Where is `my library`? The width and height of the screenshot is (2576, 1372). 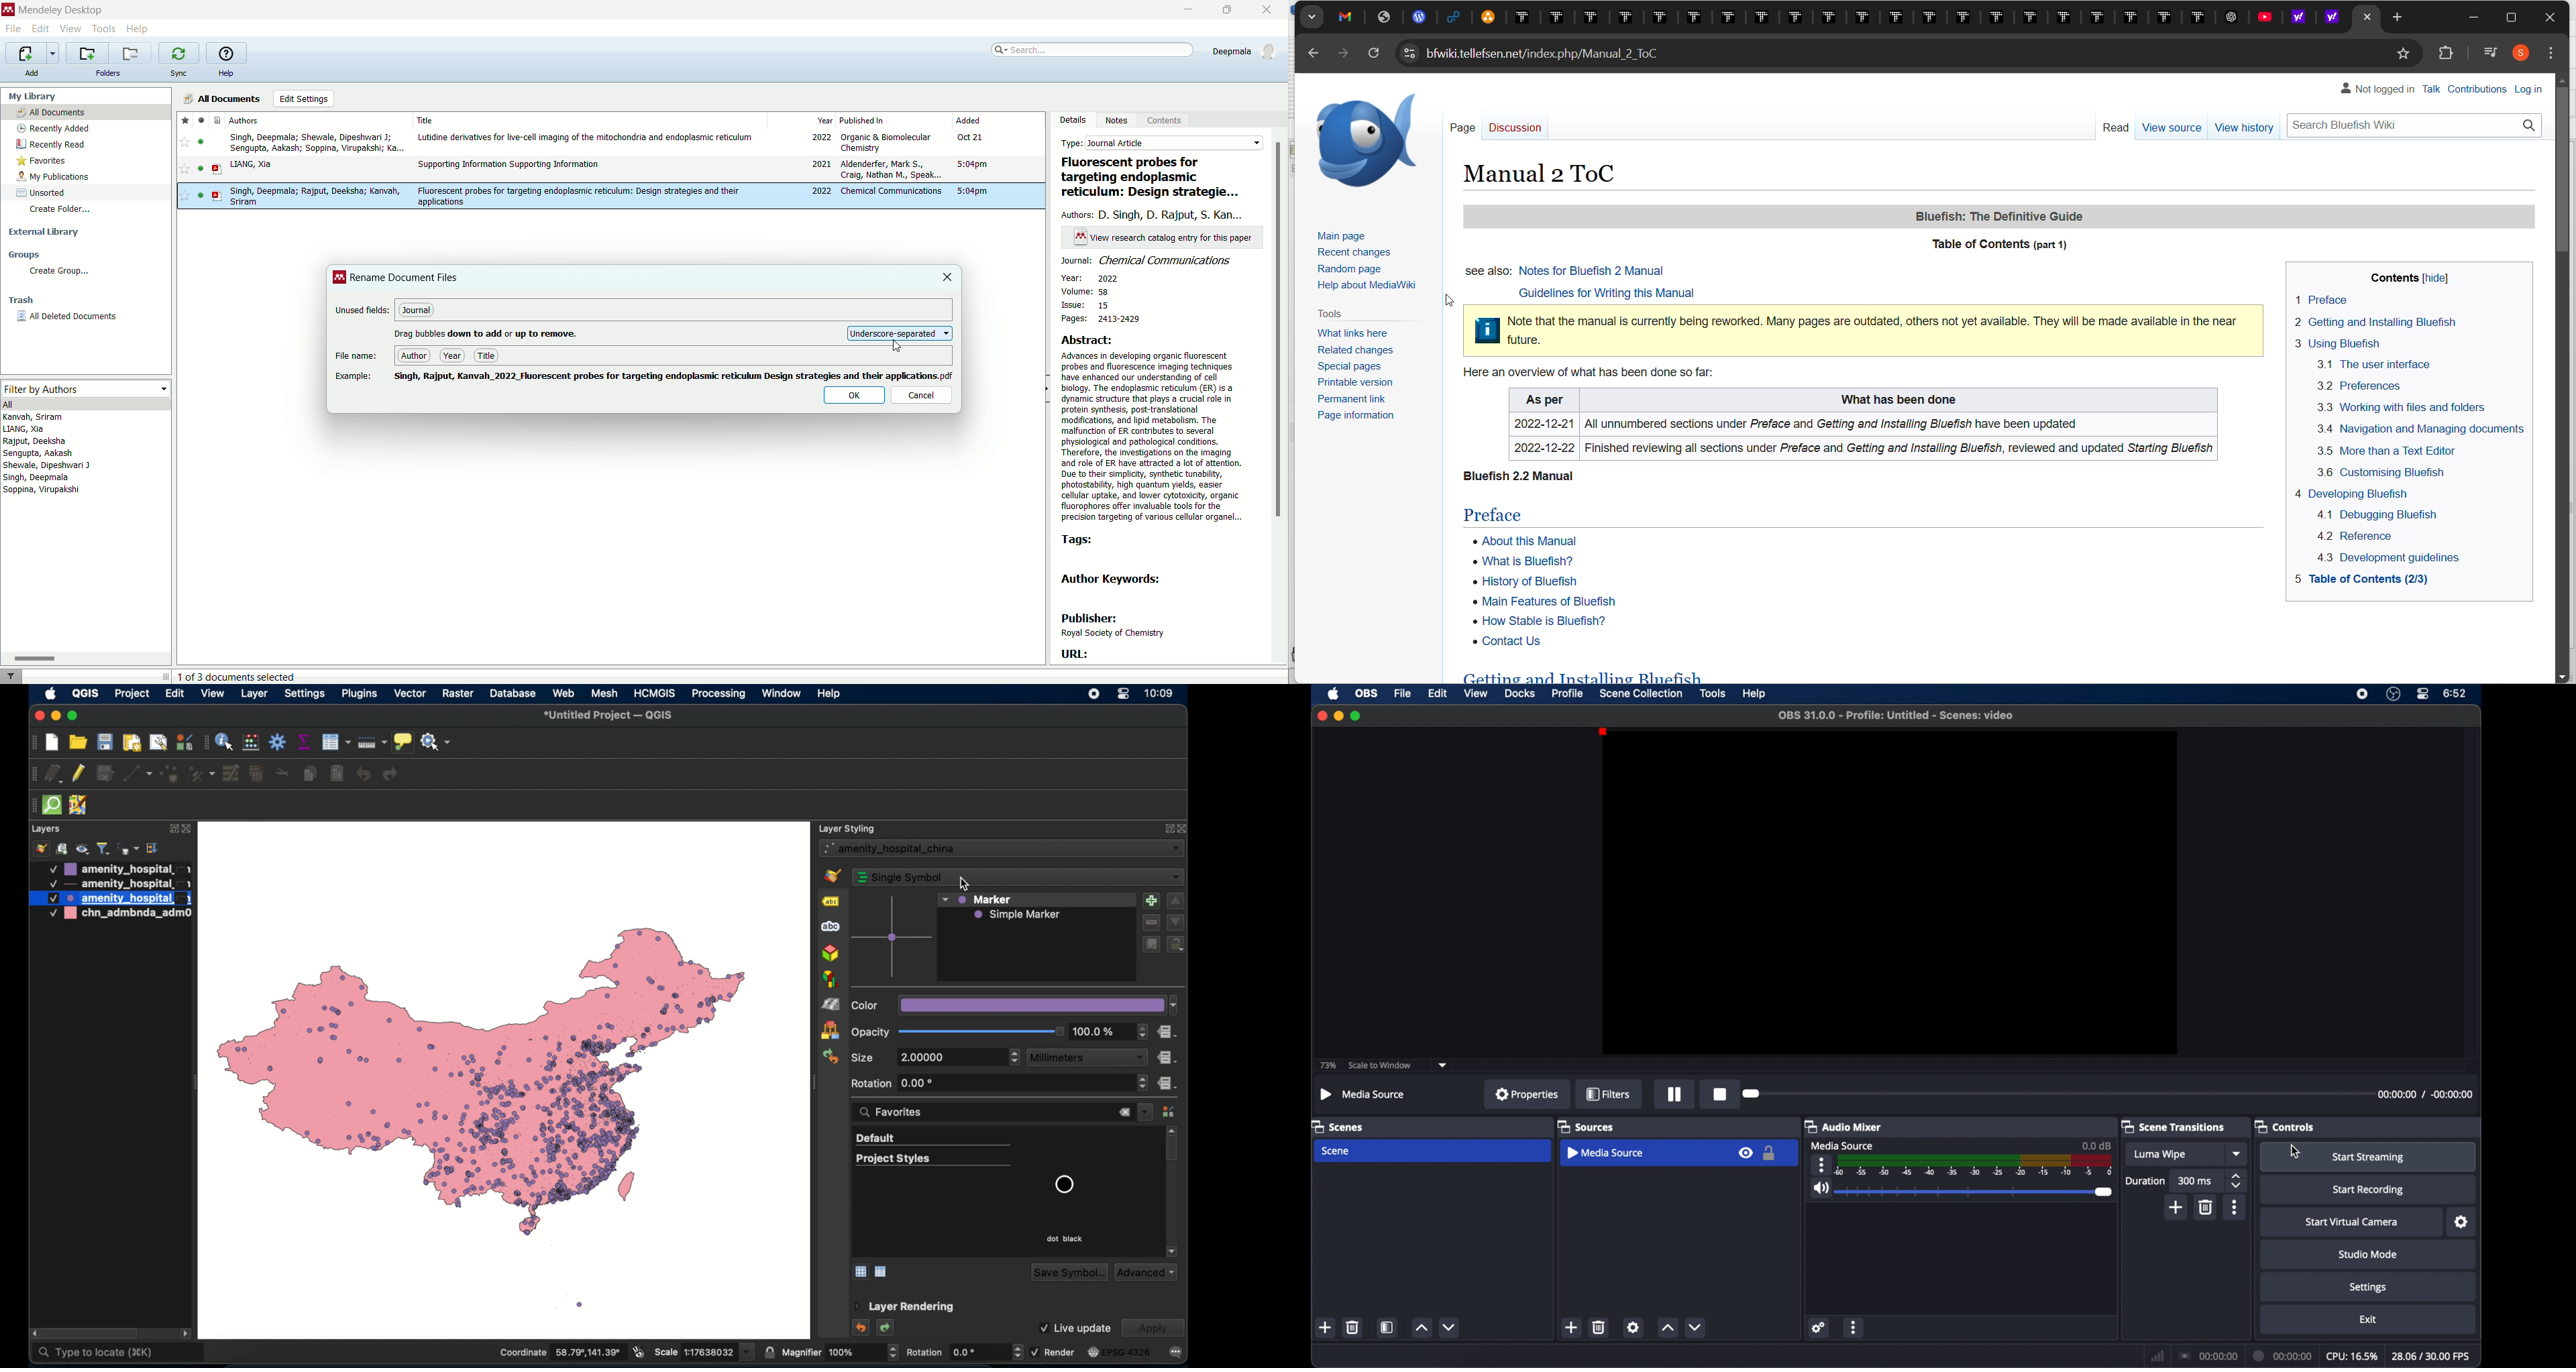
my library is located at coordinates (34, 96).